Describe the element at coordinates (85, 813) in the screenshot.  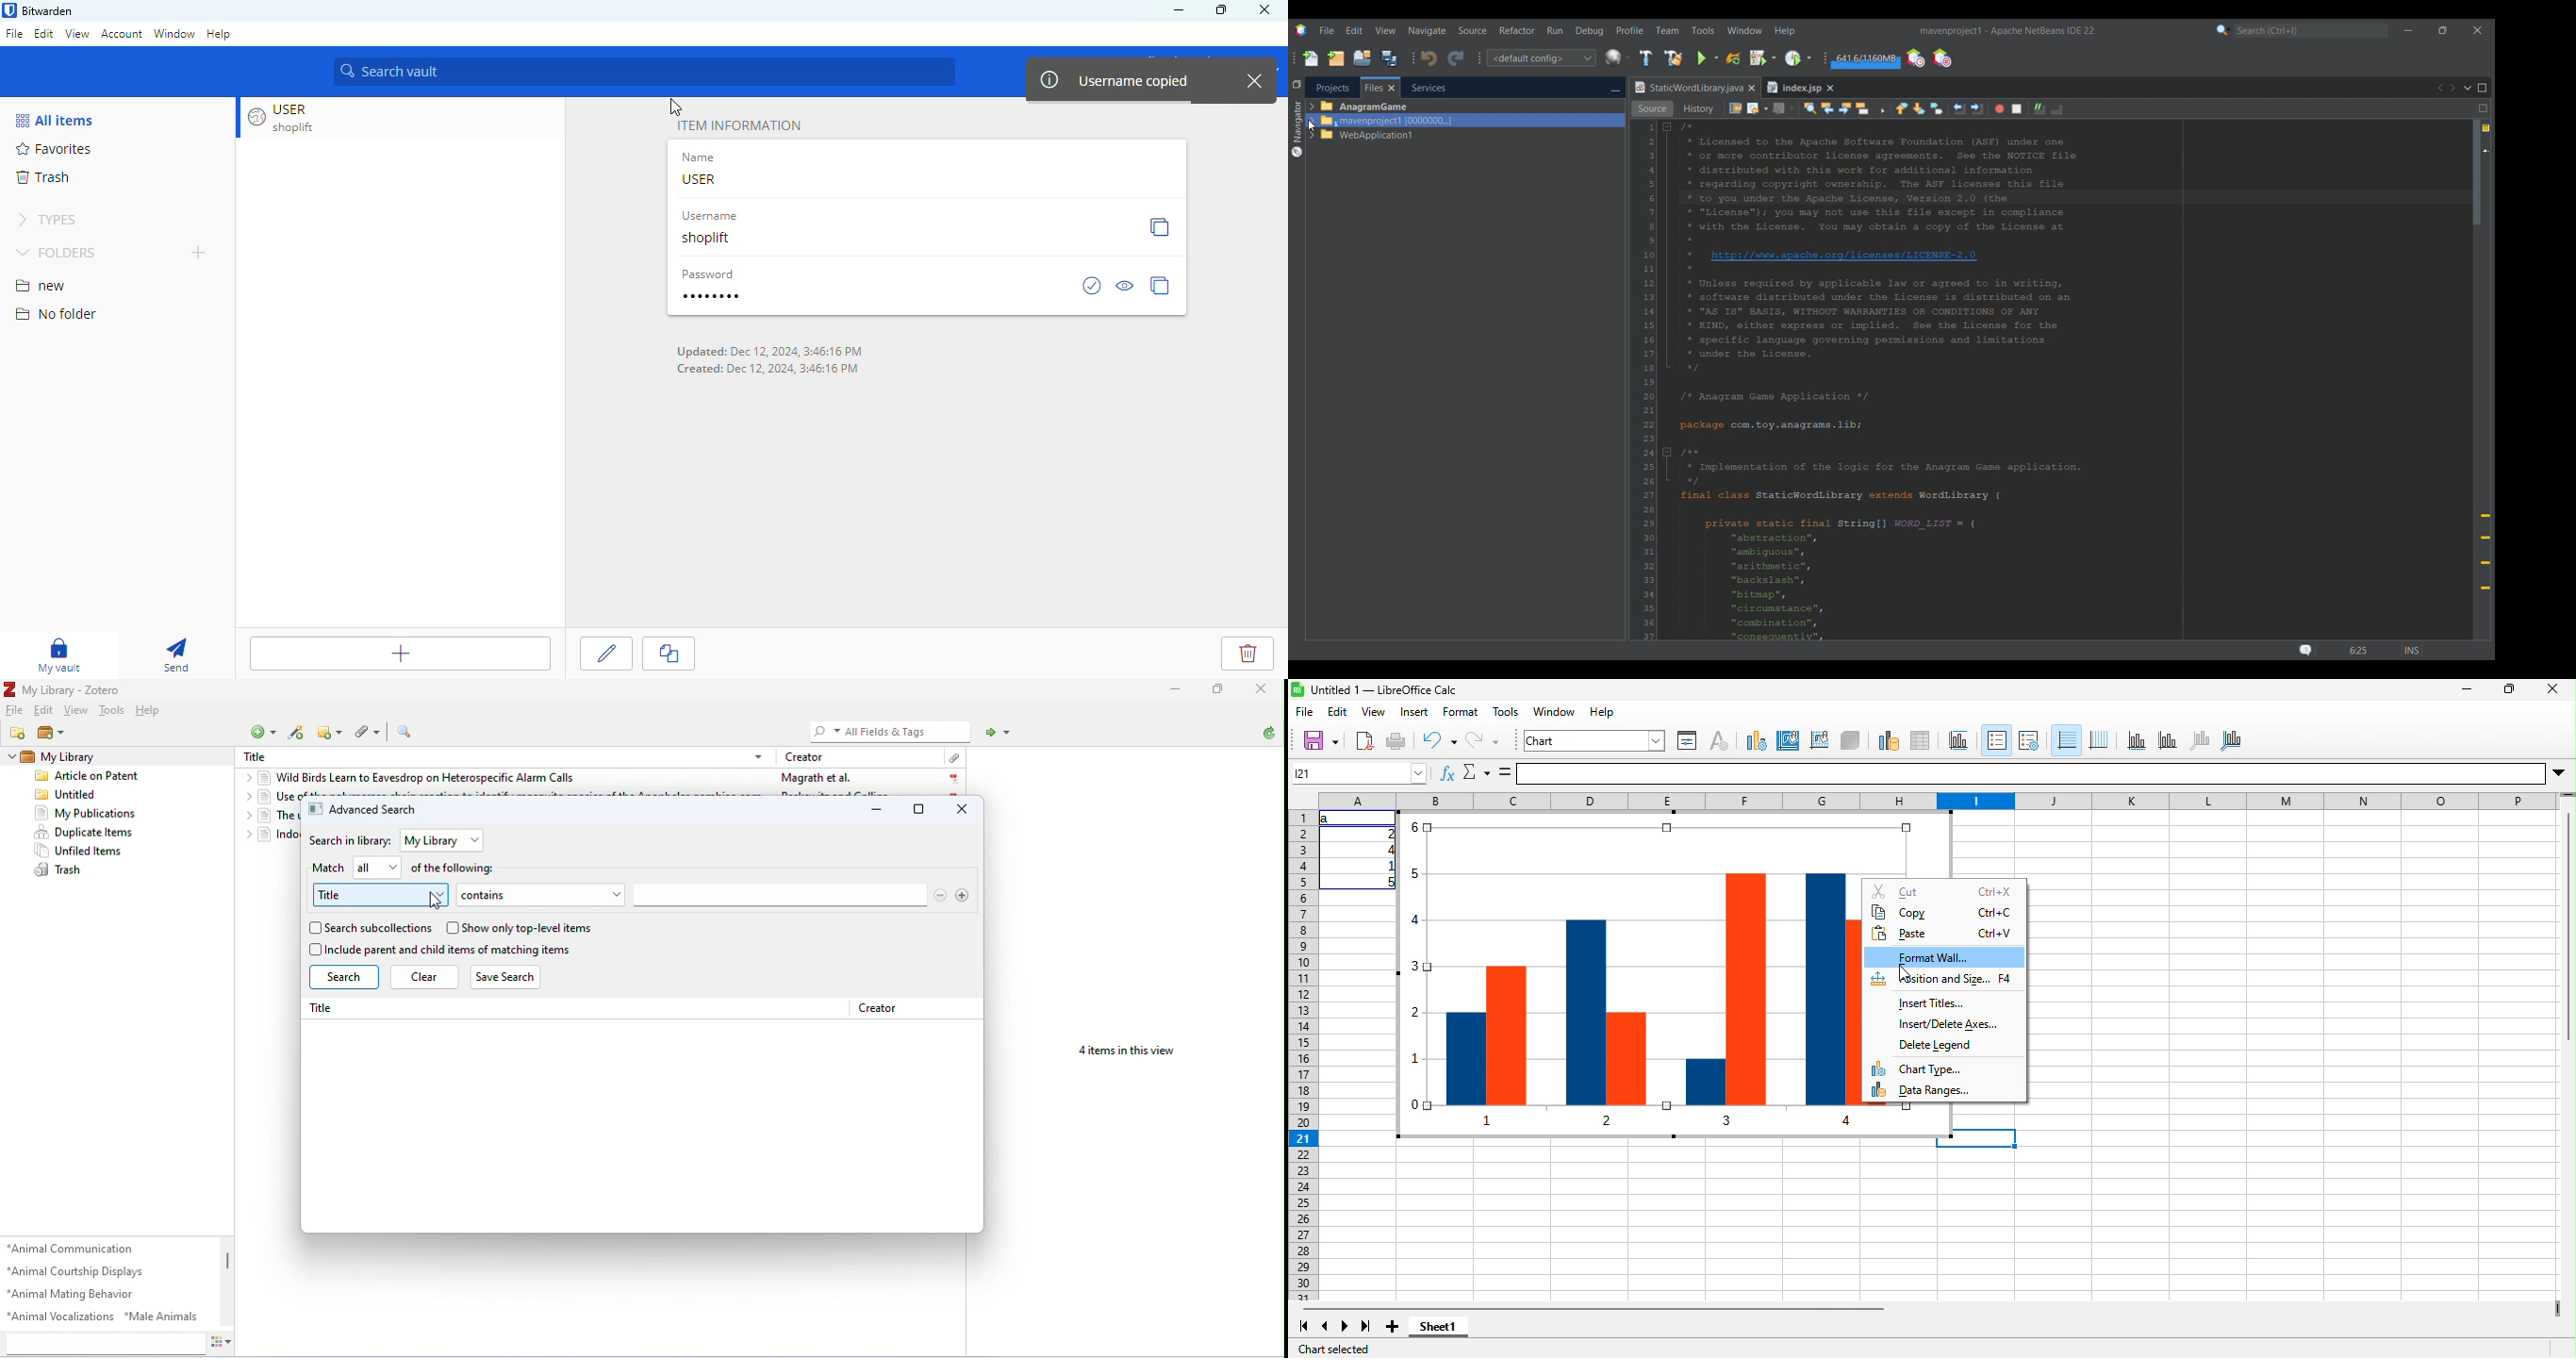
I see `my publications` at that location.